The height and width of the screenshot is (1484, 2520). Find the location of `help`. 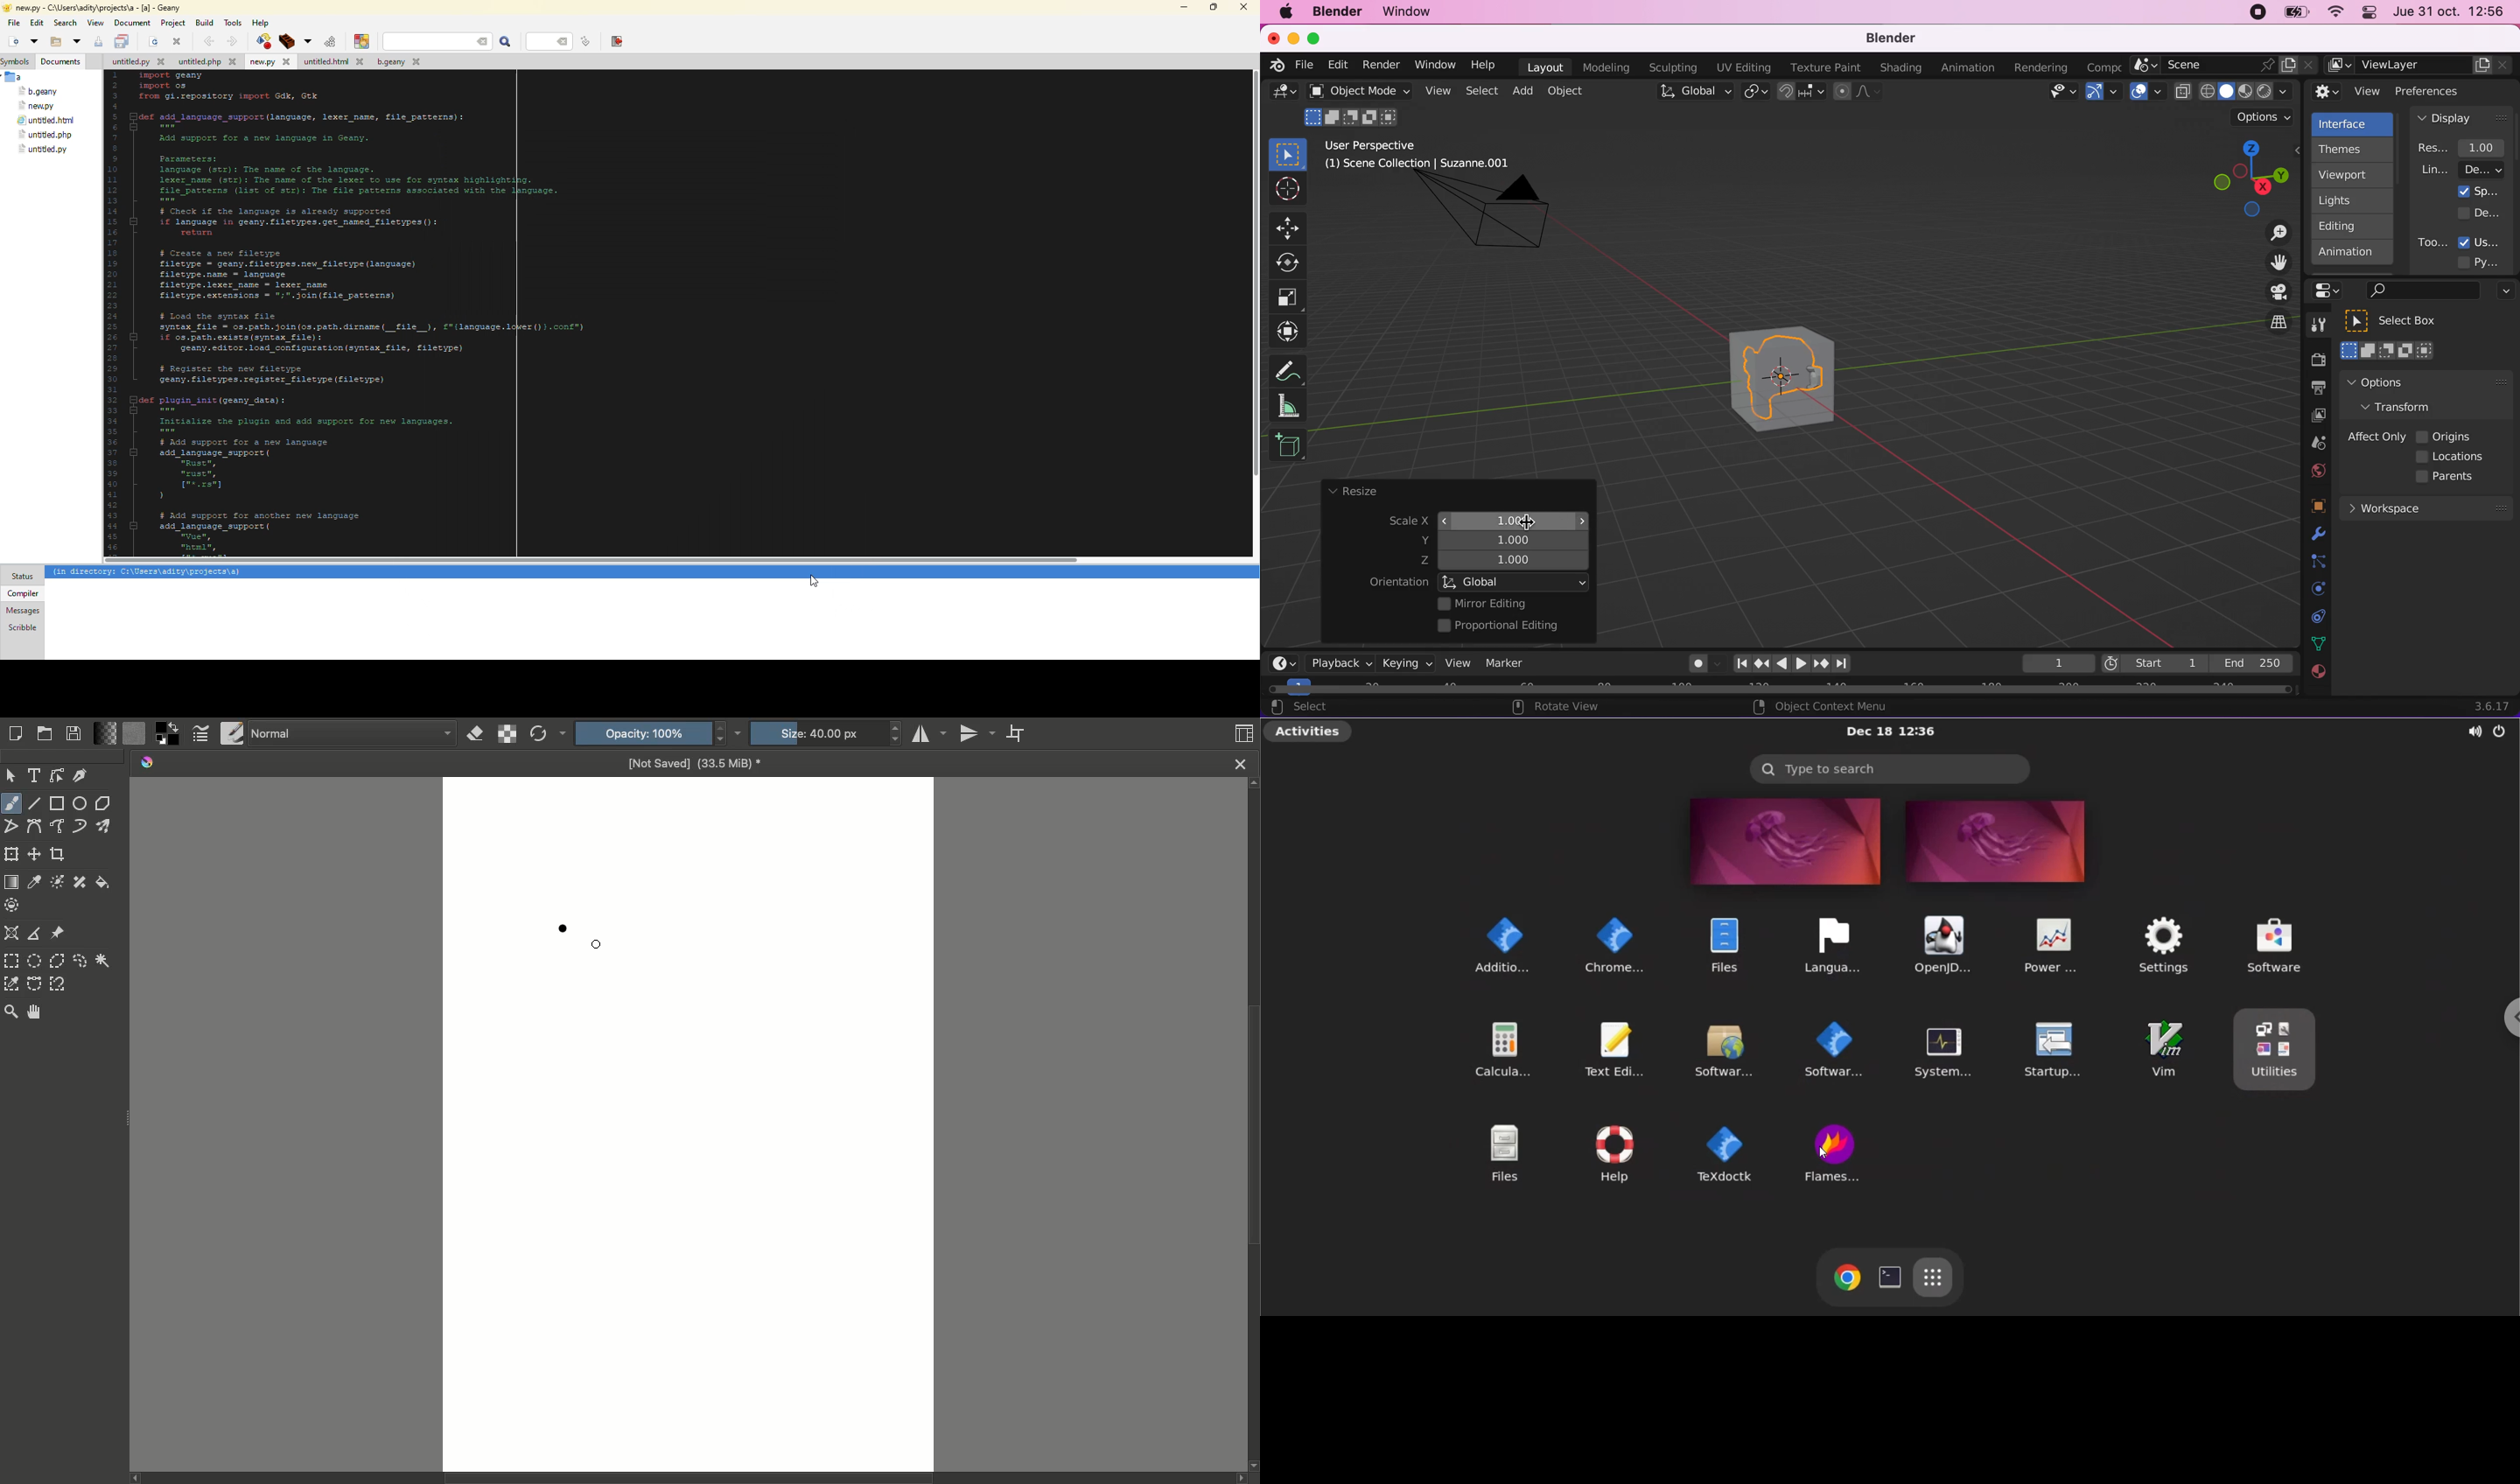

help is located at coordinates (261, 22).